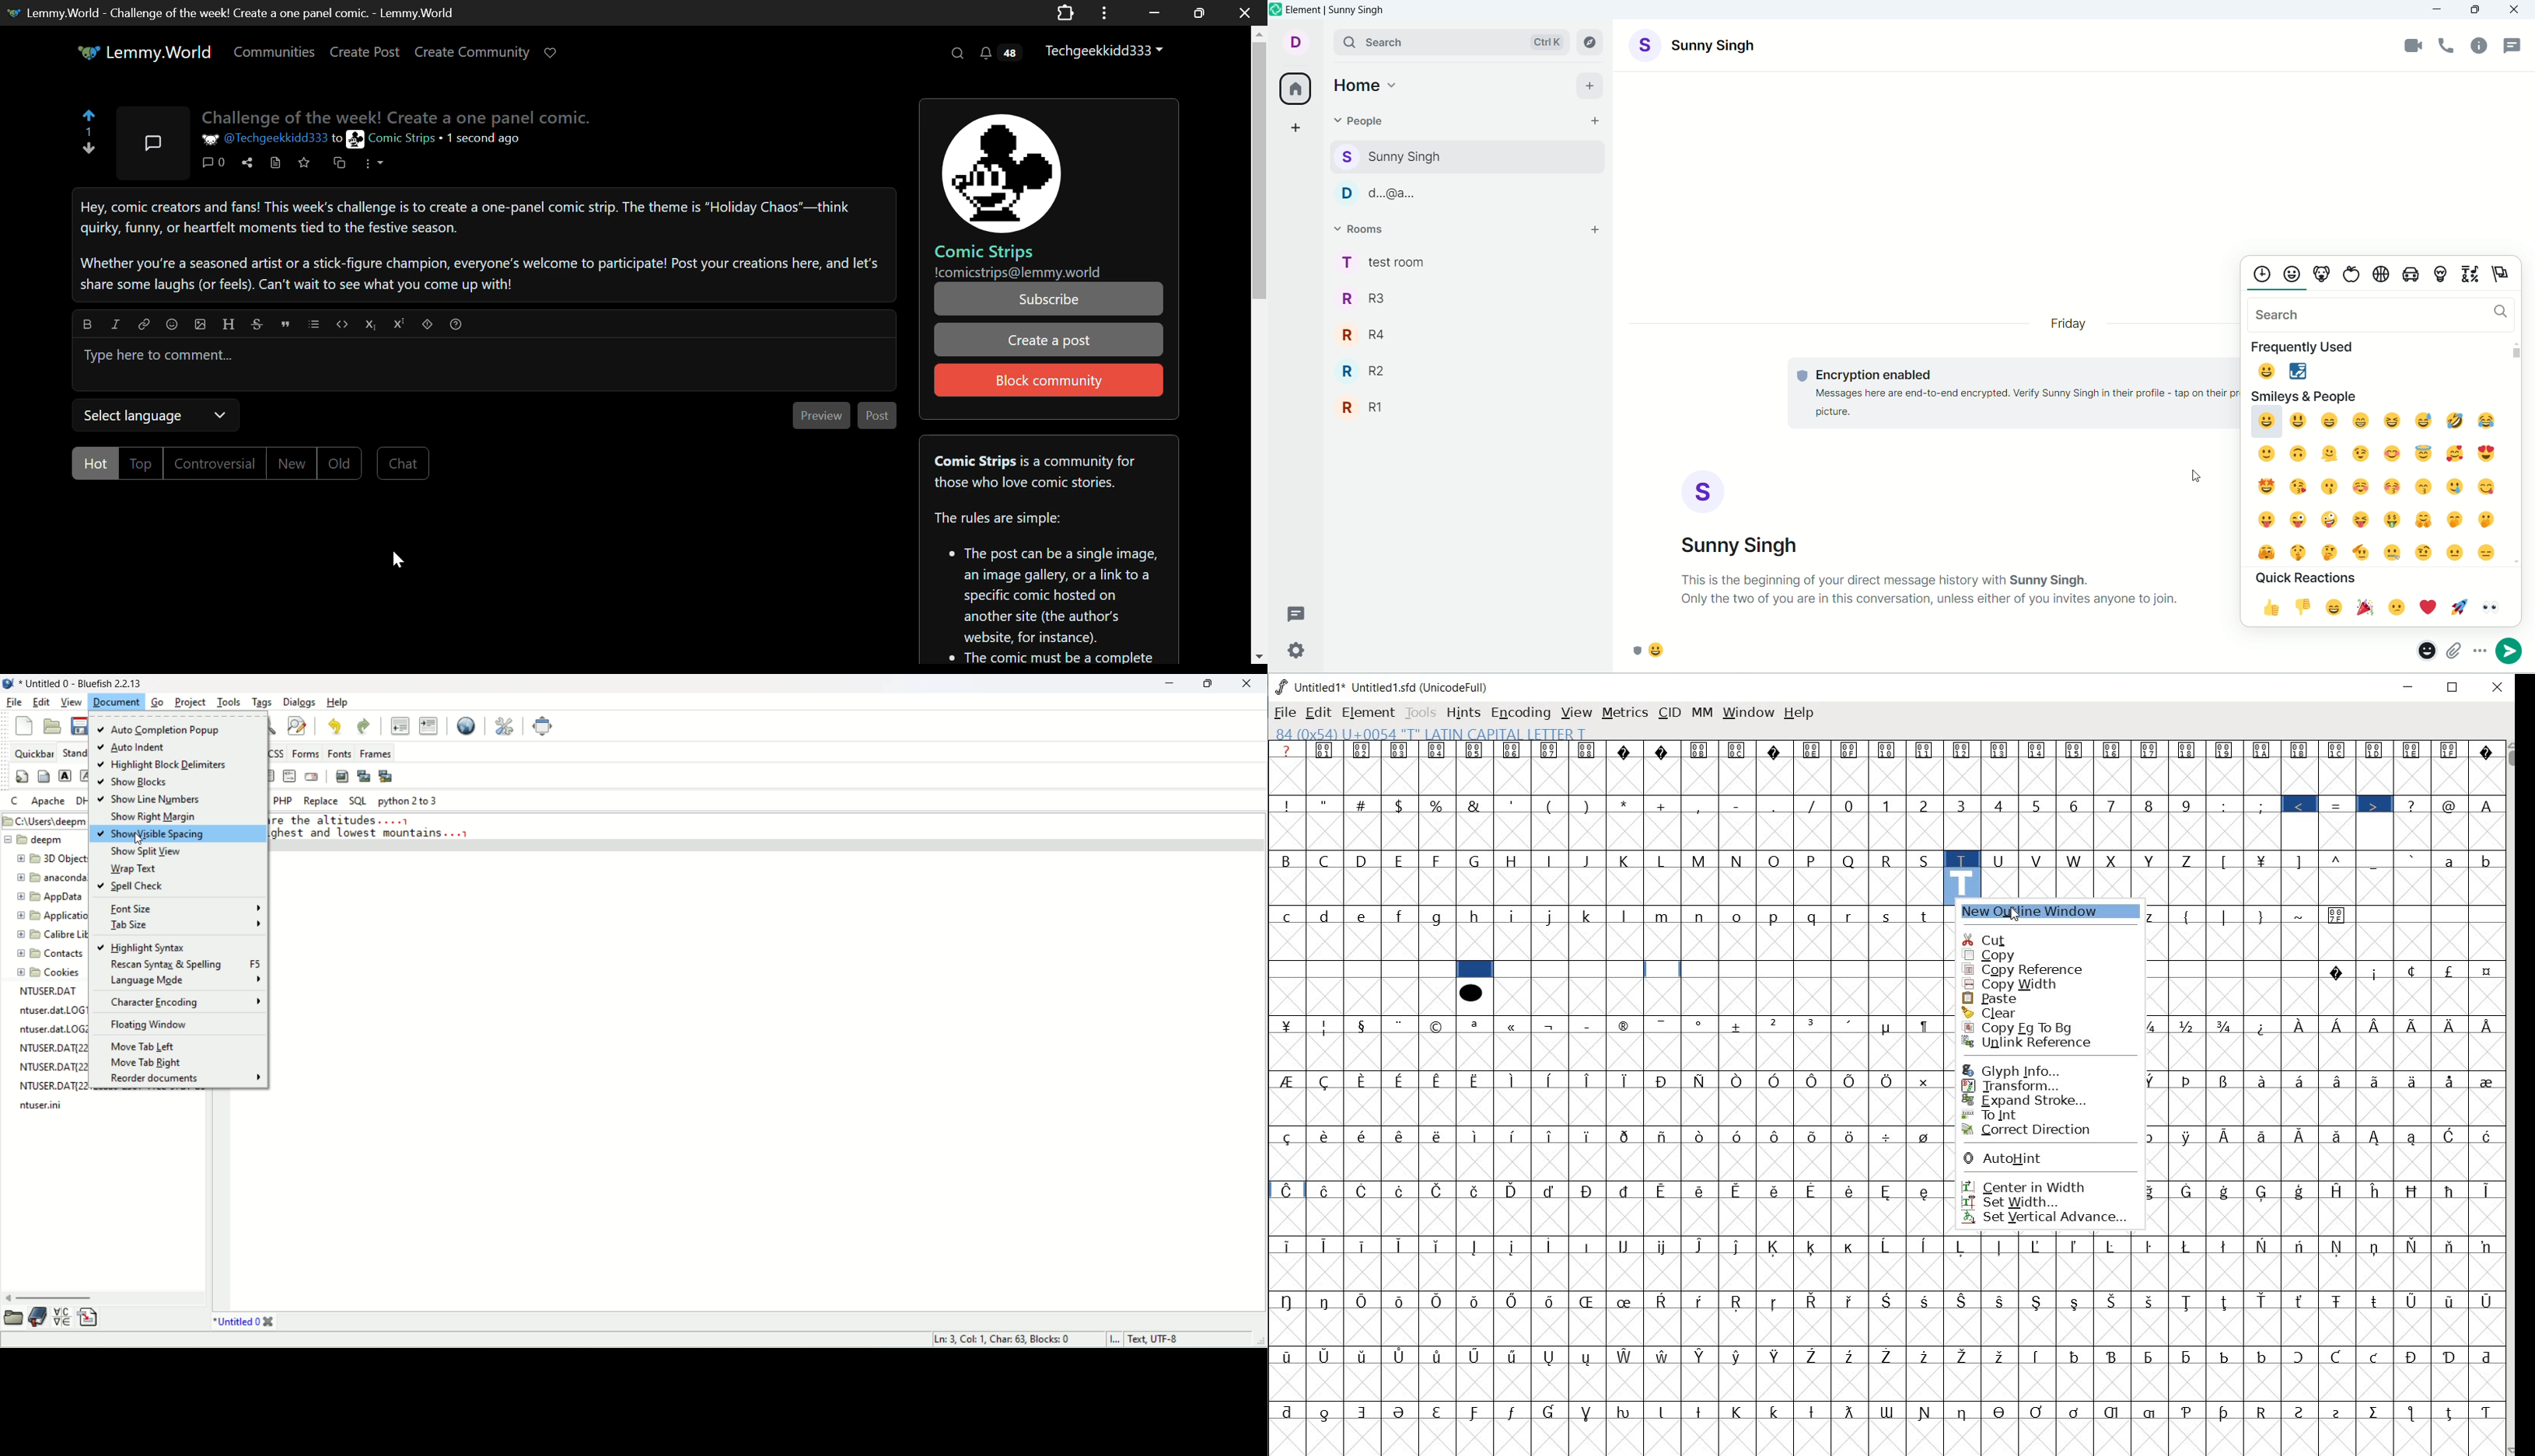 Image resolution: width=2548 pixels, height=1456 pixels. I want to click on Symbol, so click(2335, 1357).